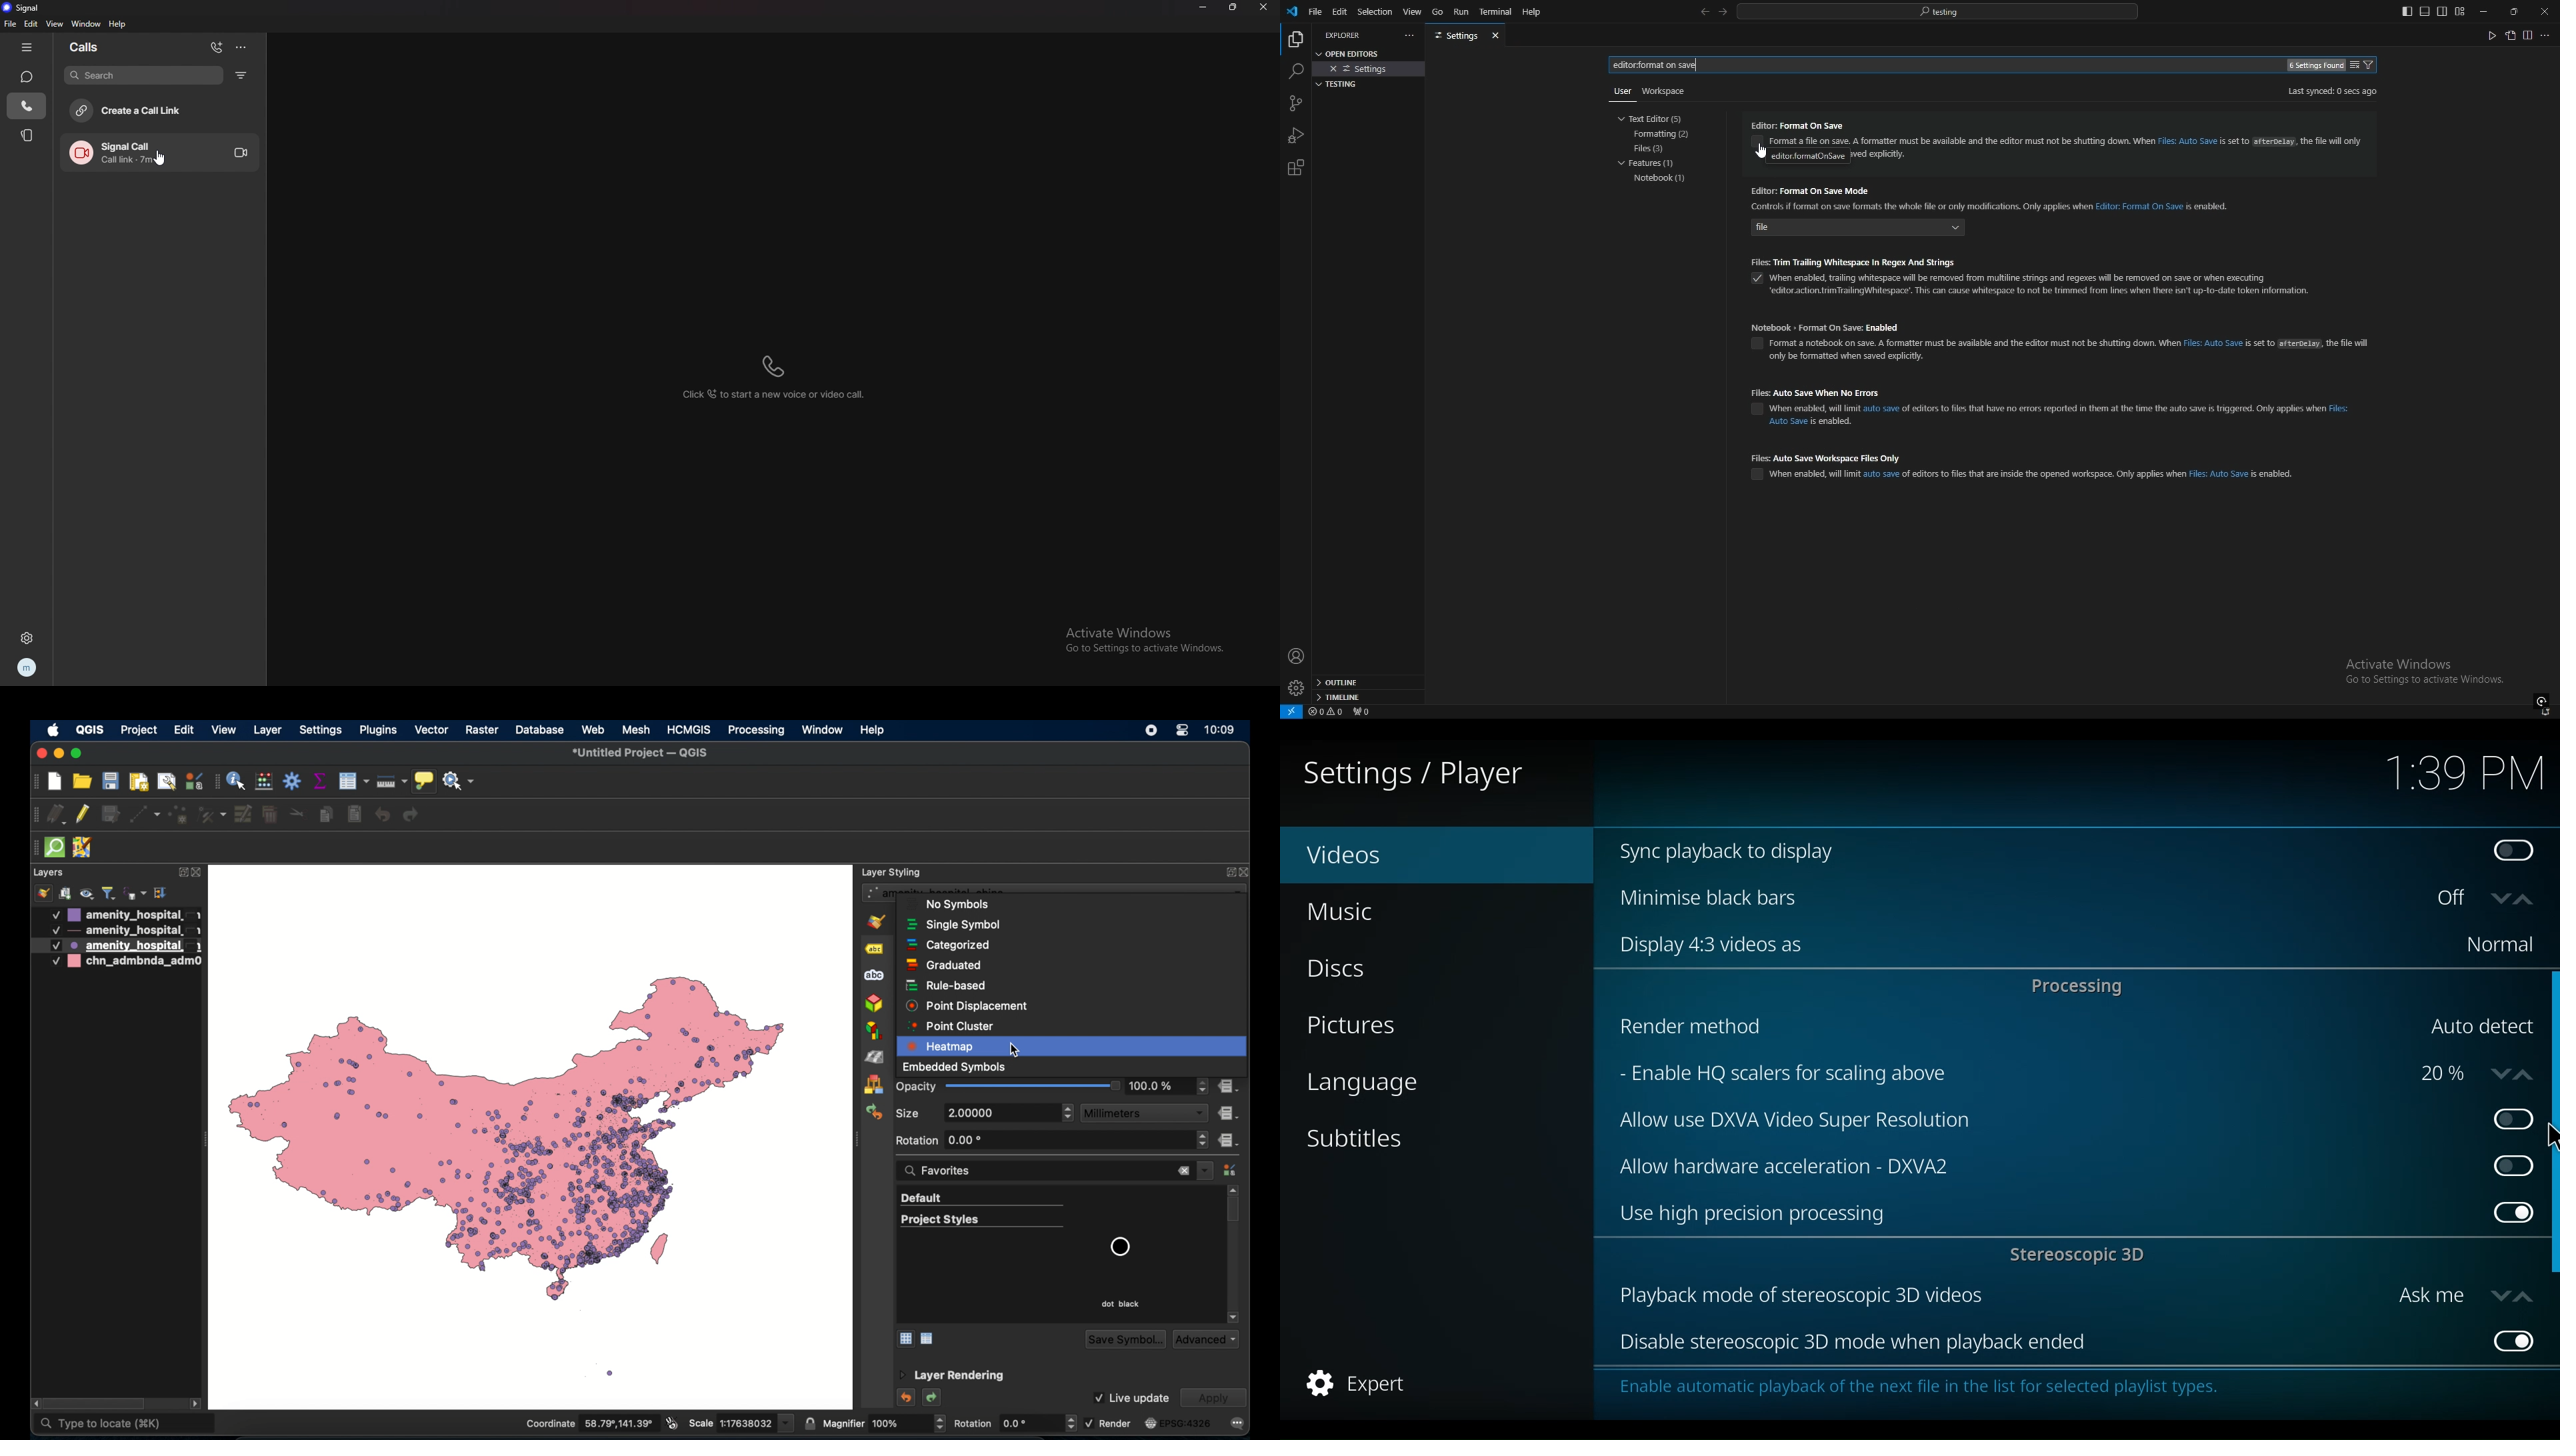  I want to click on Cursor, so click(2551, 1138).